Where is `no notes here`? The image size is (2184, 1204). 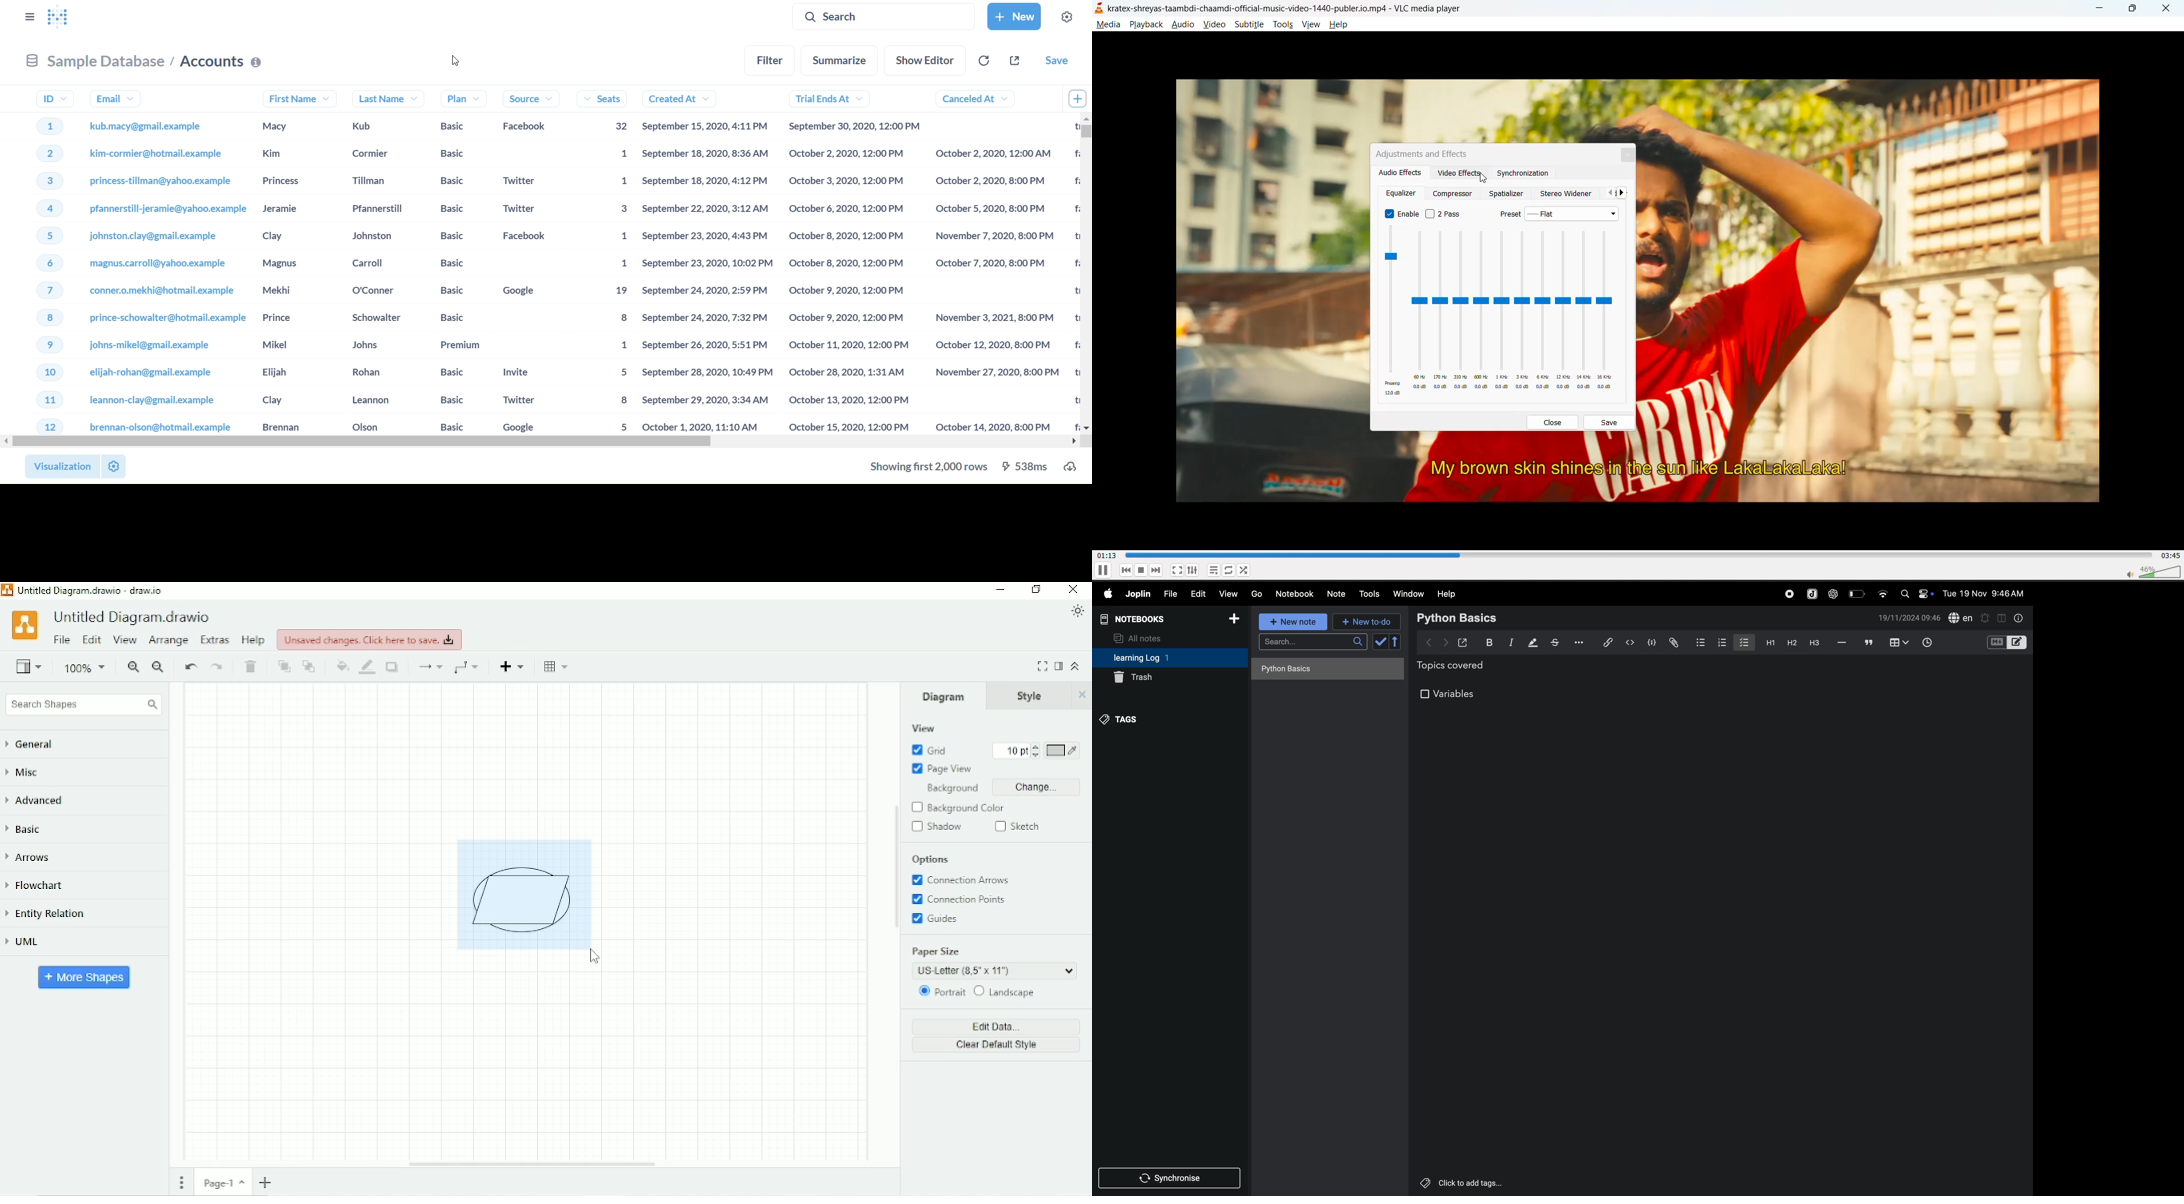 no notes here is located at coordinates (1325, 672).